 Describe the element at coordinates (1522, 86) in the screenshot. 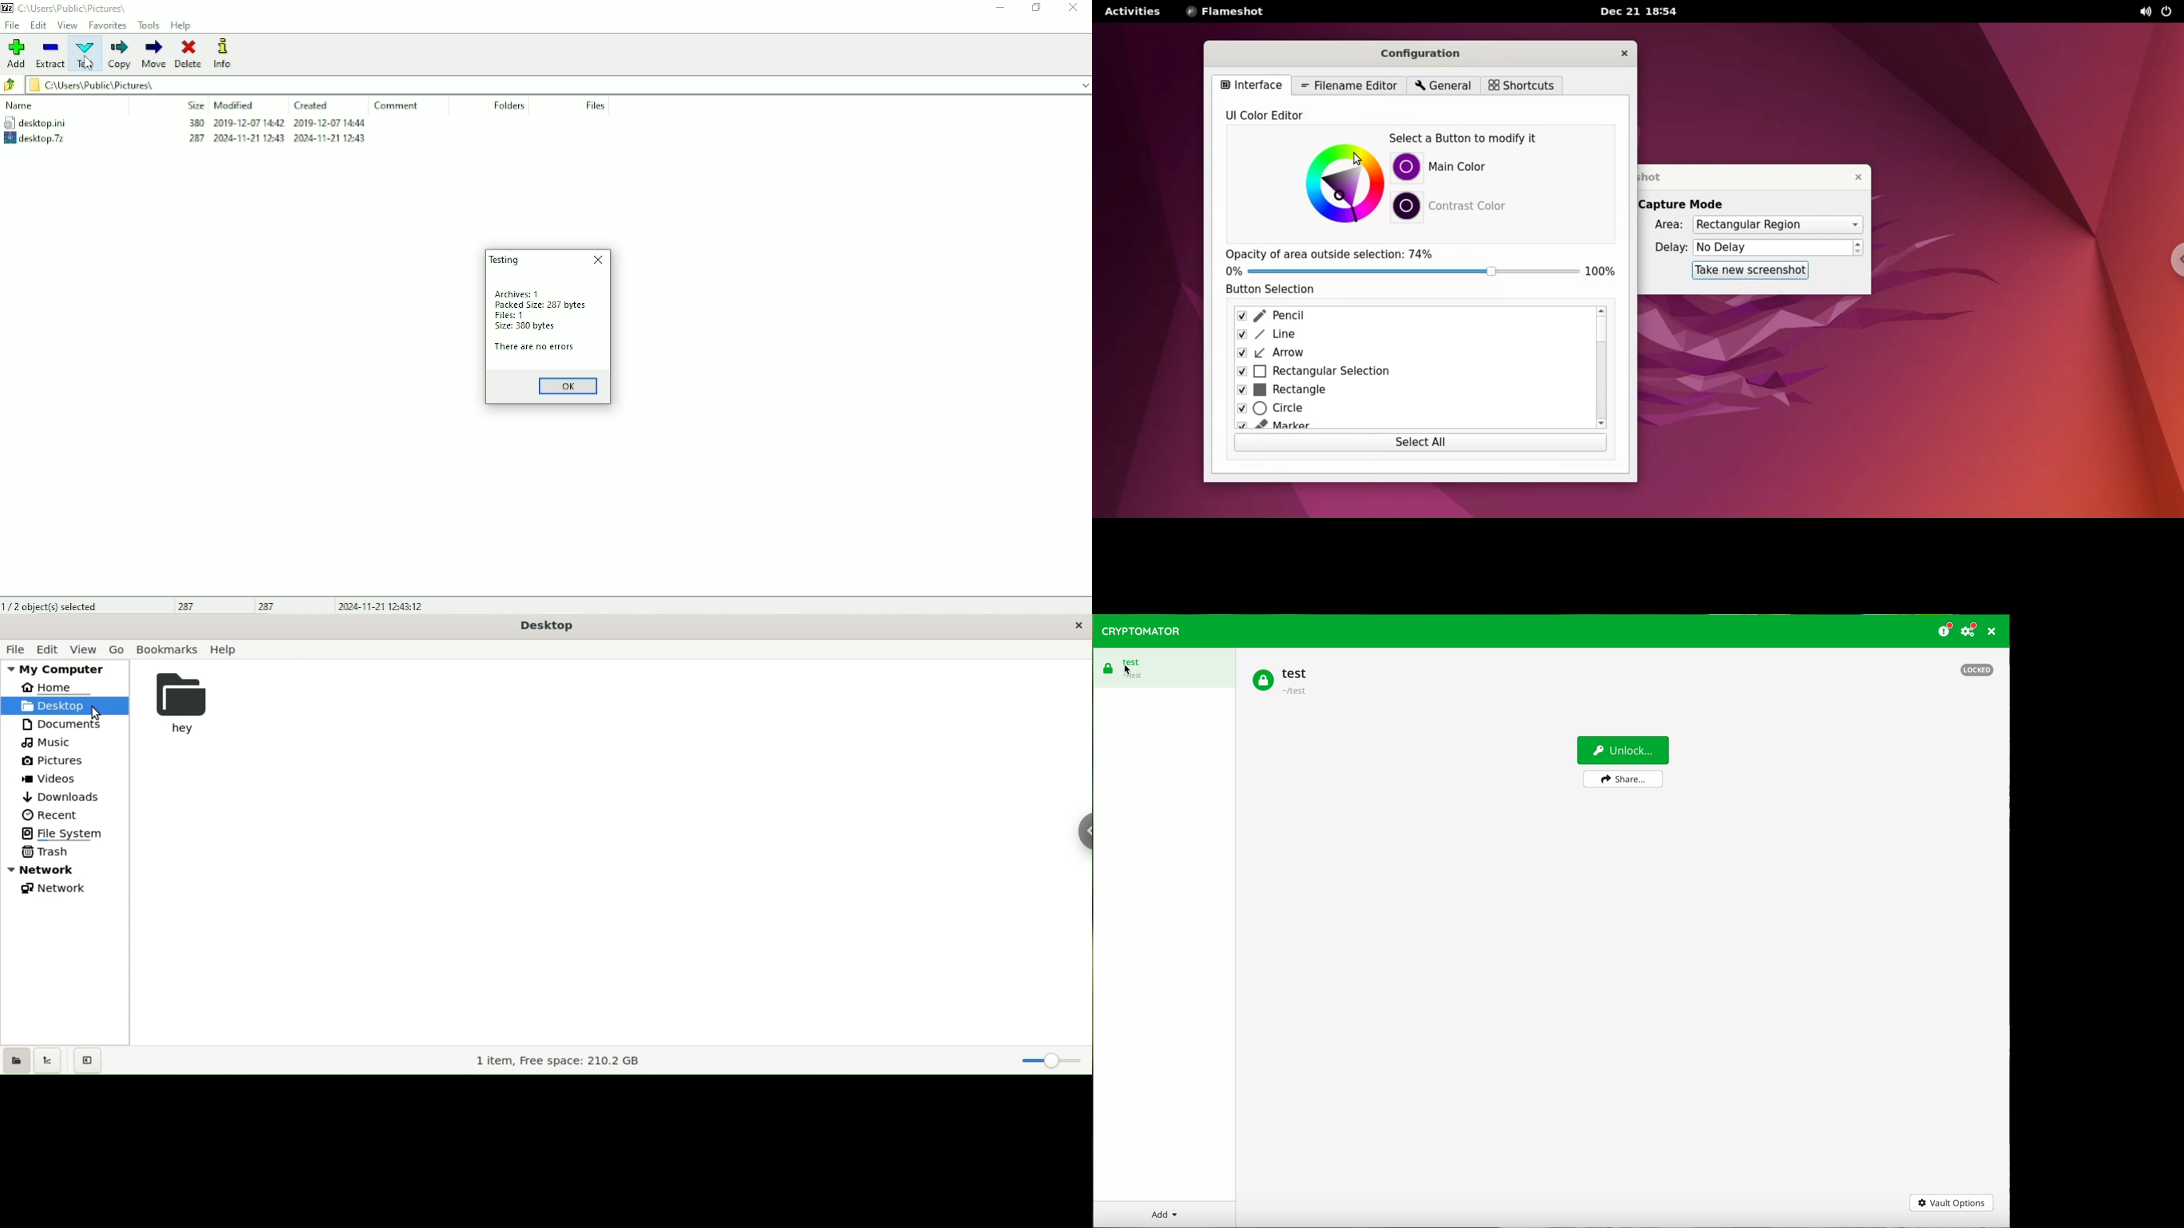

I see `shortcuts` at that location.